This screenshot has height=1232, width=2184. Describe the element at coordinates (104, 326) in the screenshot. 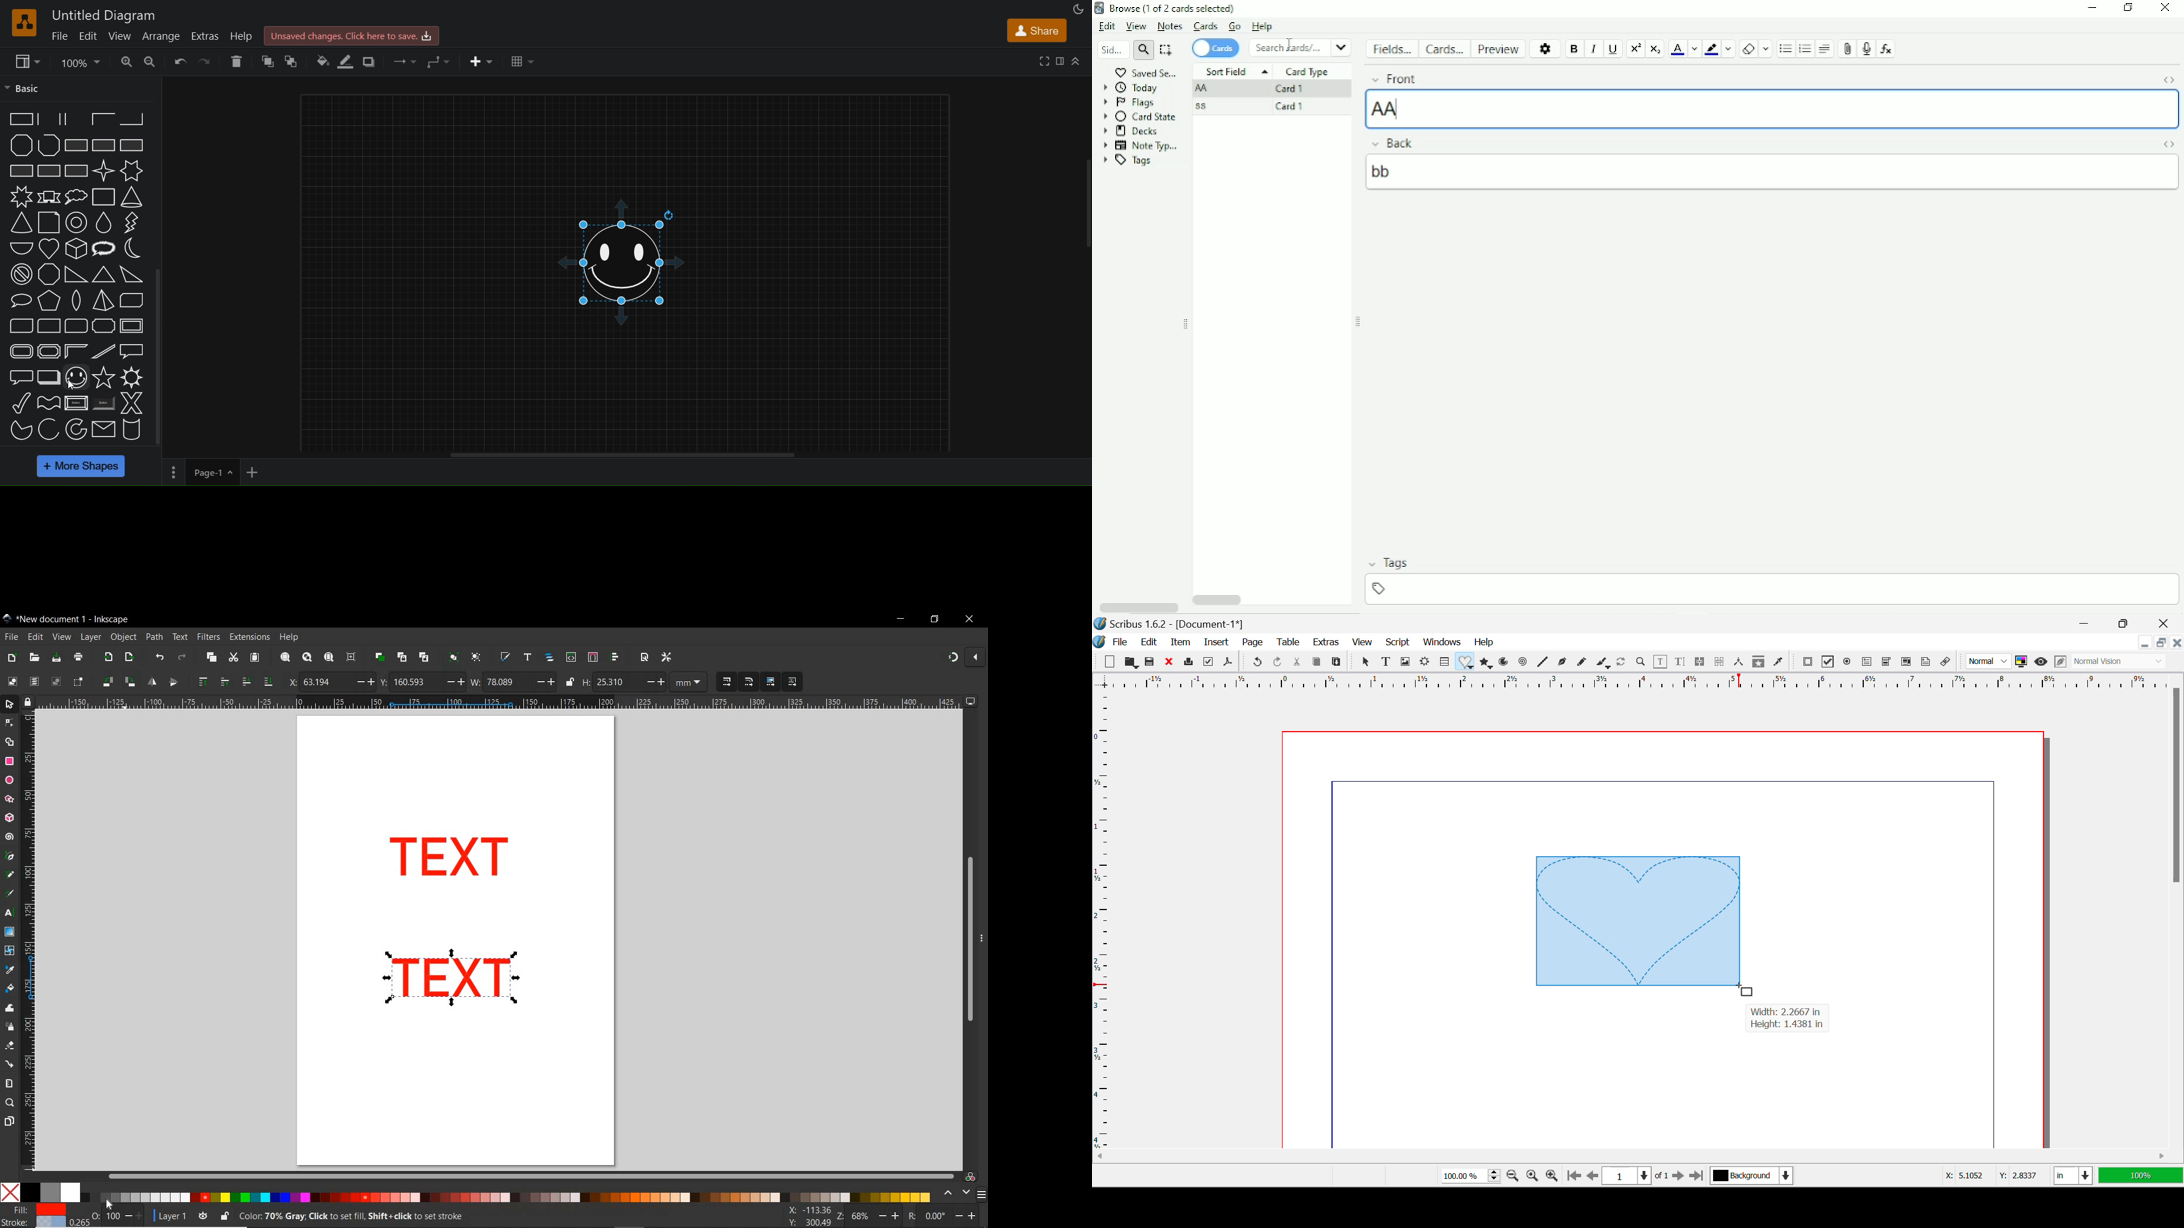

I see `plaque` at that location.